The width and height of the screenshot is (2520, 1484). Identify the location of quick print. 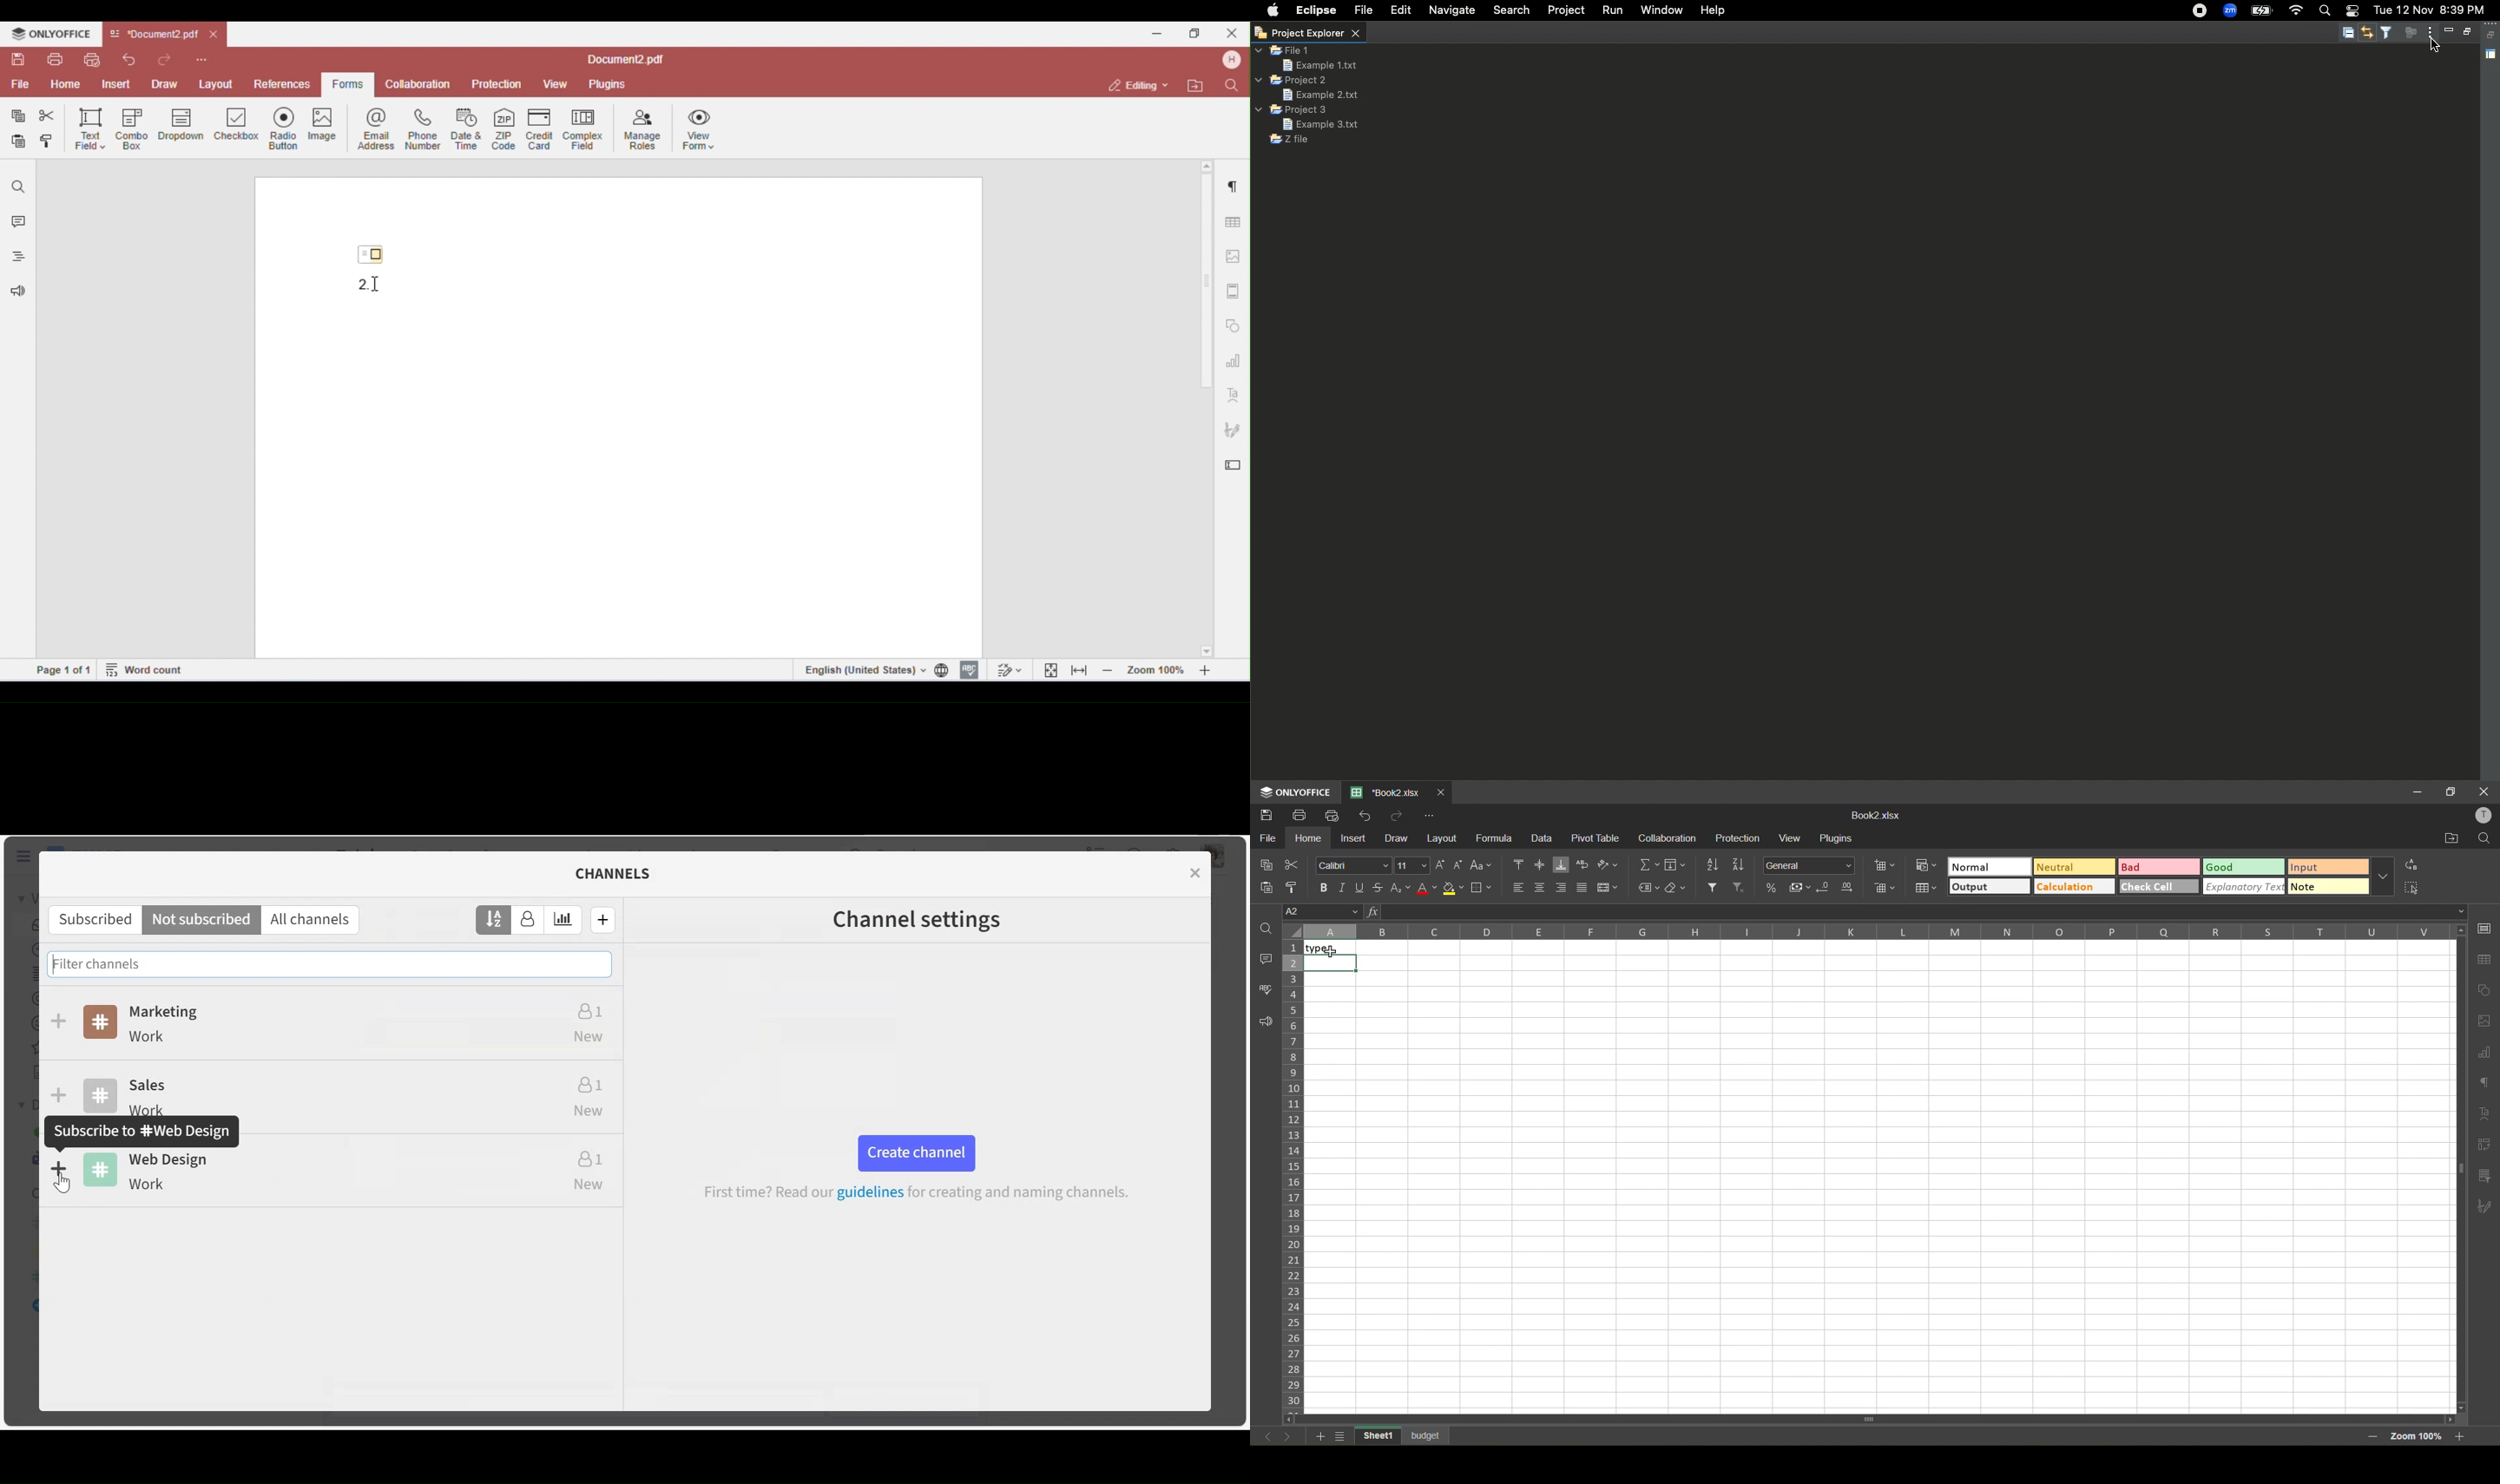
(1335, 816).